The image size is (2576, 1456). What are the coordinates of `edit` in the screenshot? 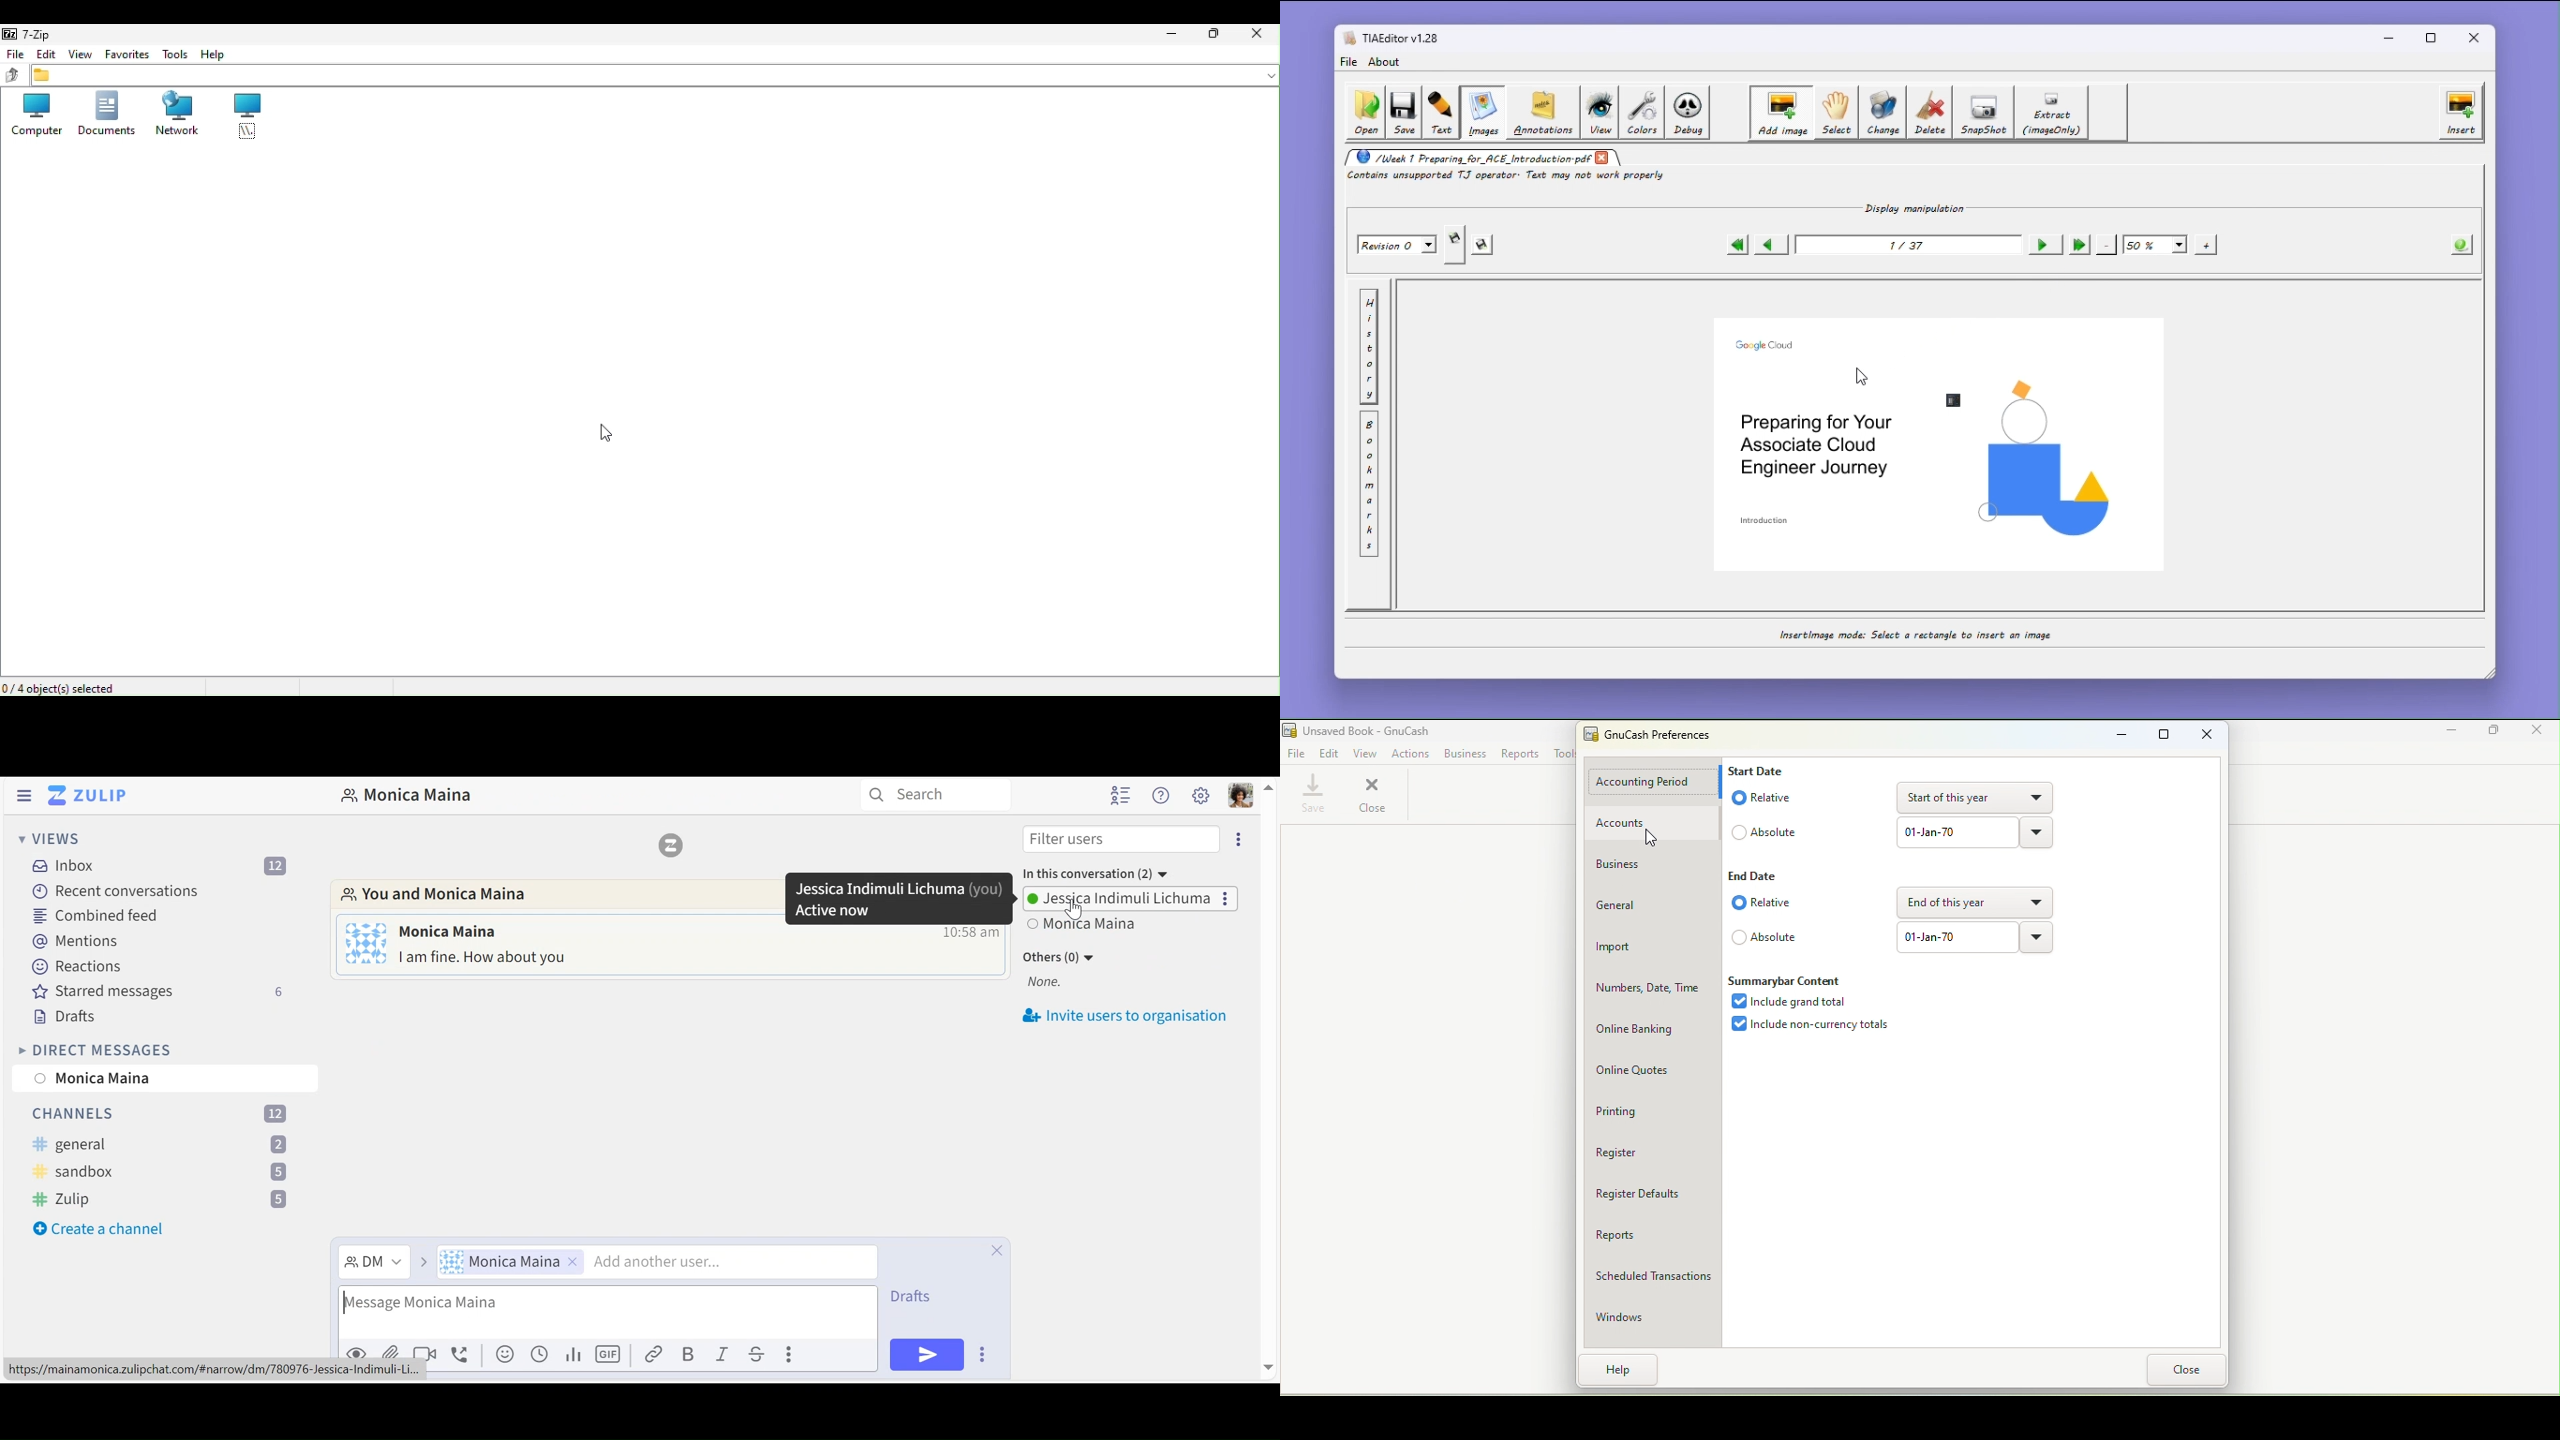 It's located at (47, 56).